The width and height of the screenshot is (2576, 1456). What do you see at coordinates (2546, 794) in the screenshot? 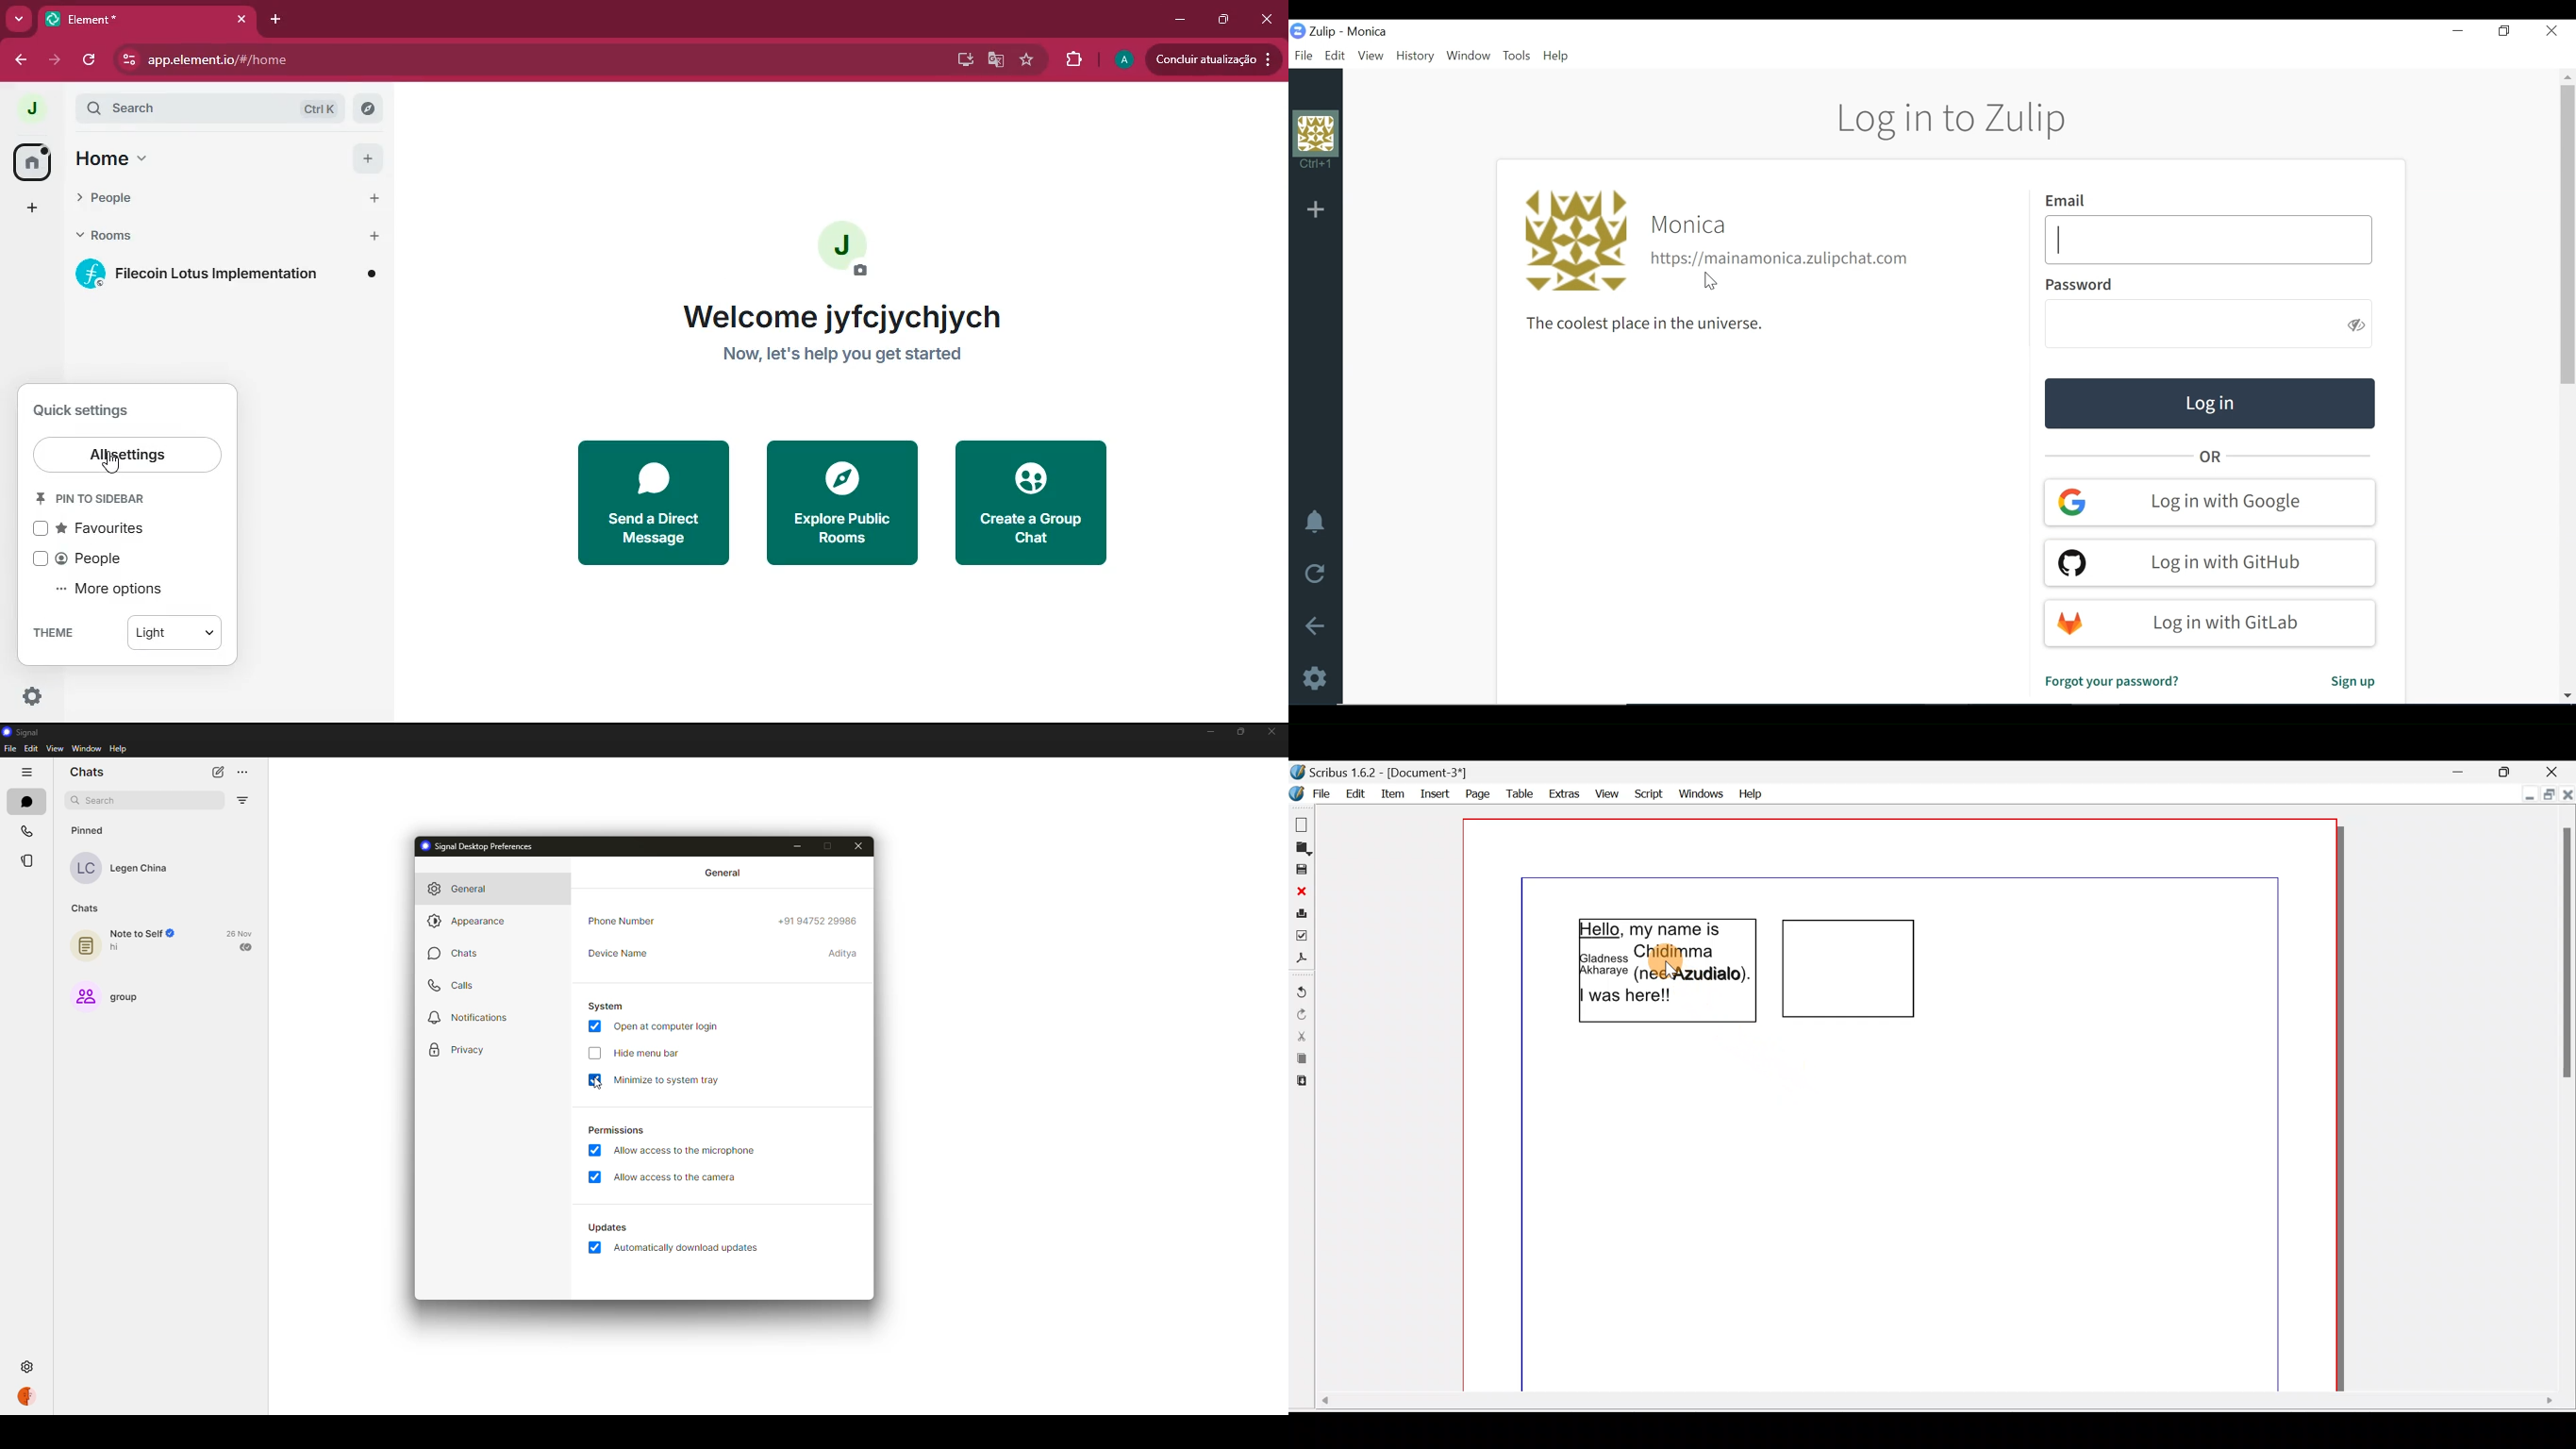
I see `Maximise` at bounding box center [2546, 794].